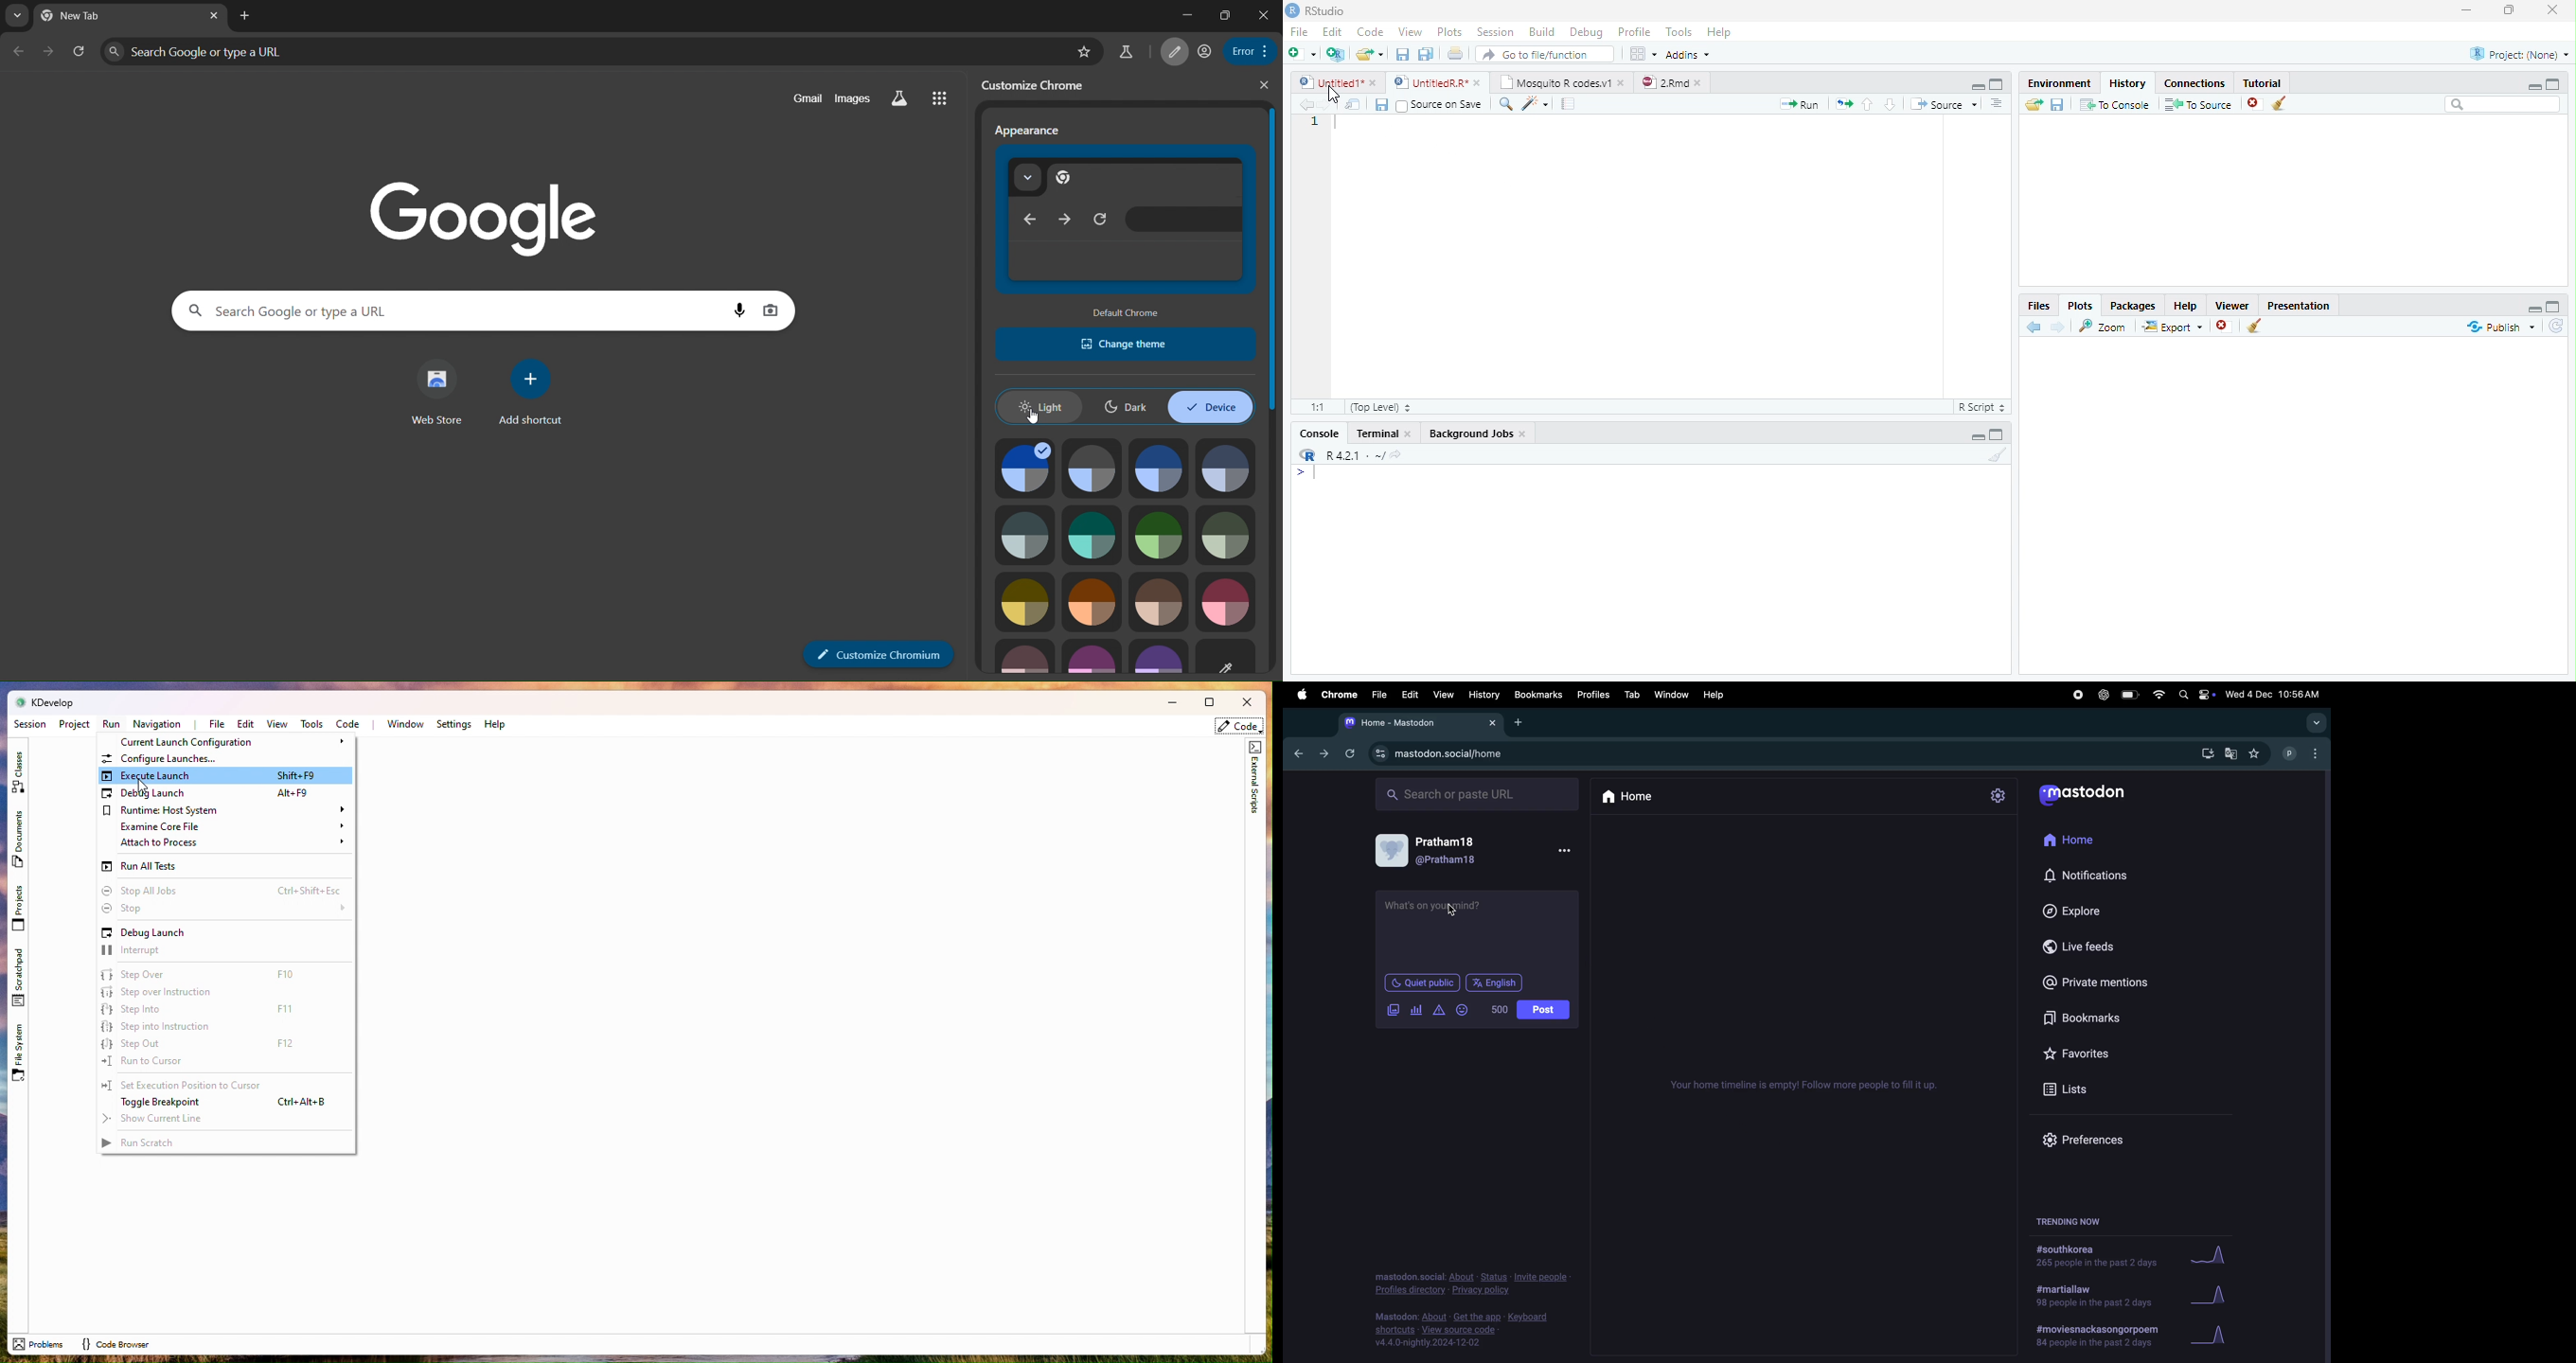  What do you see at coordinates (1402, 54) in the screenshot?
I see `Save current file` at bounding box center [1402, 54].